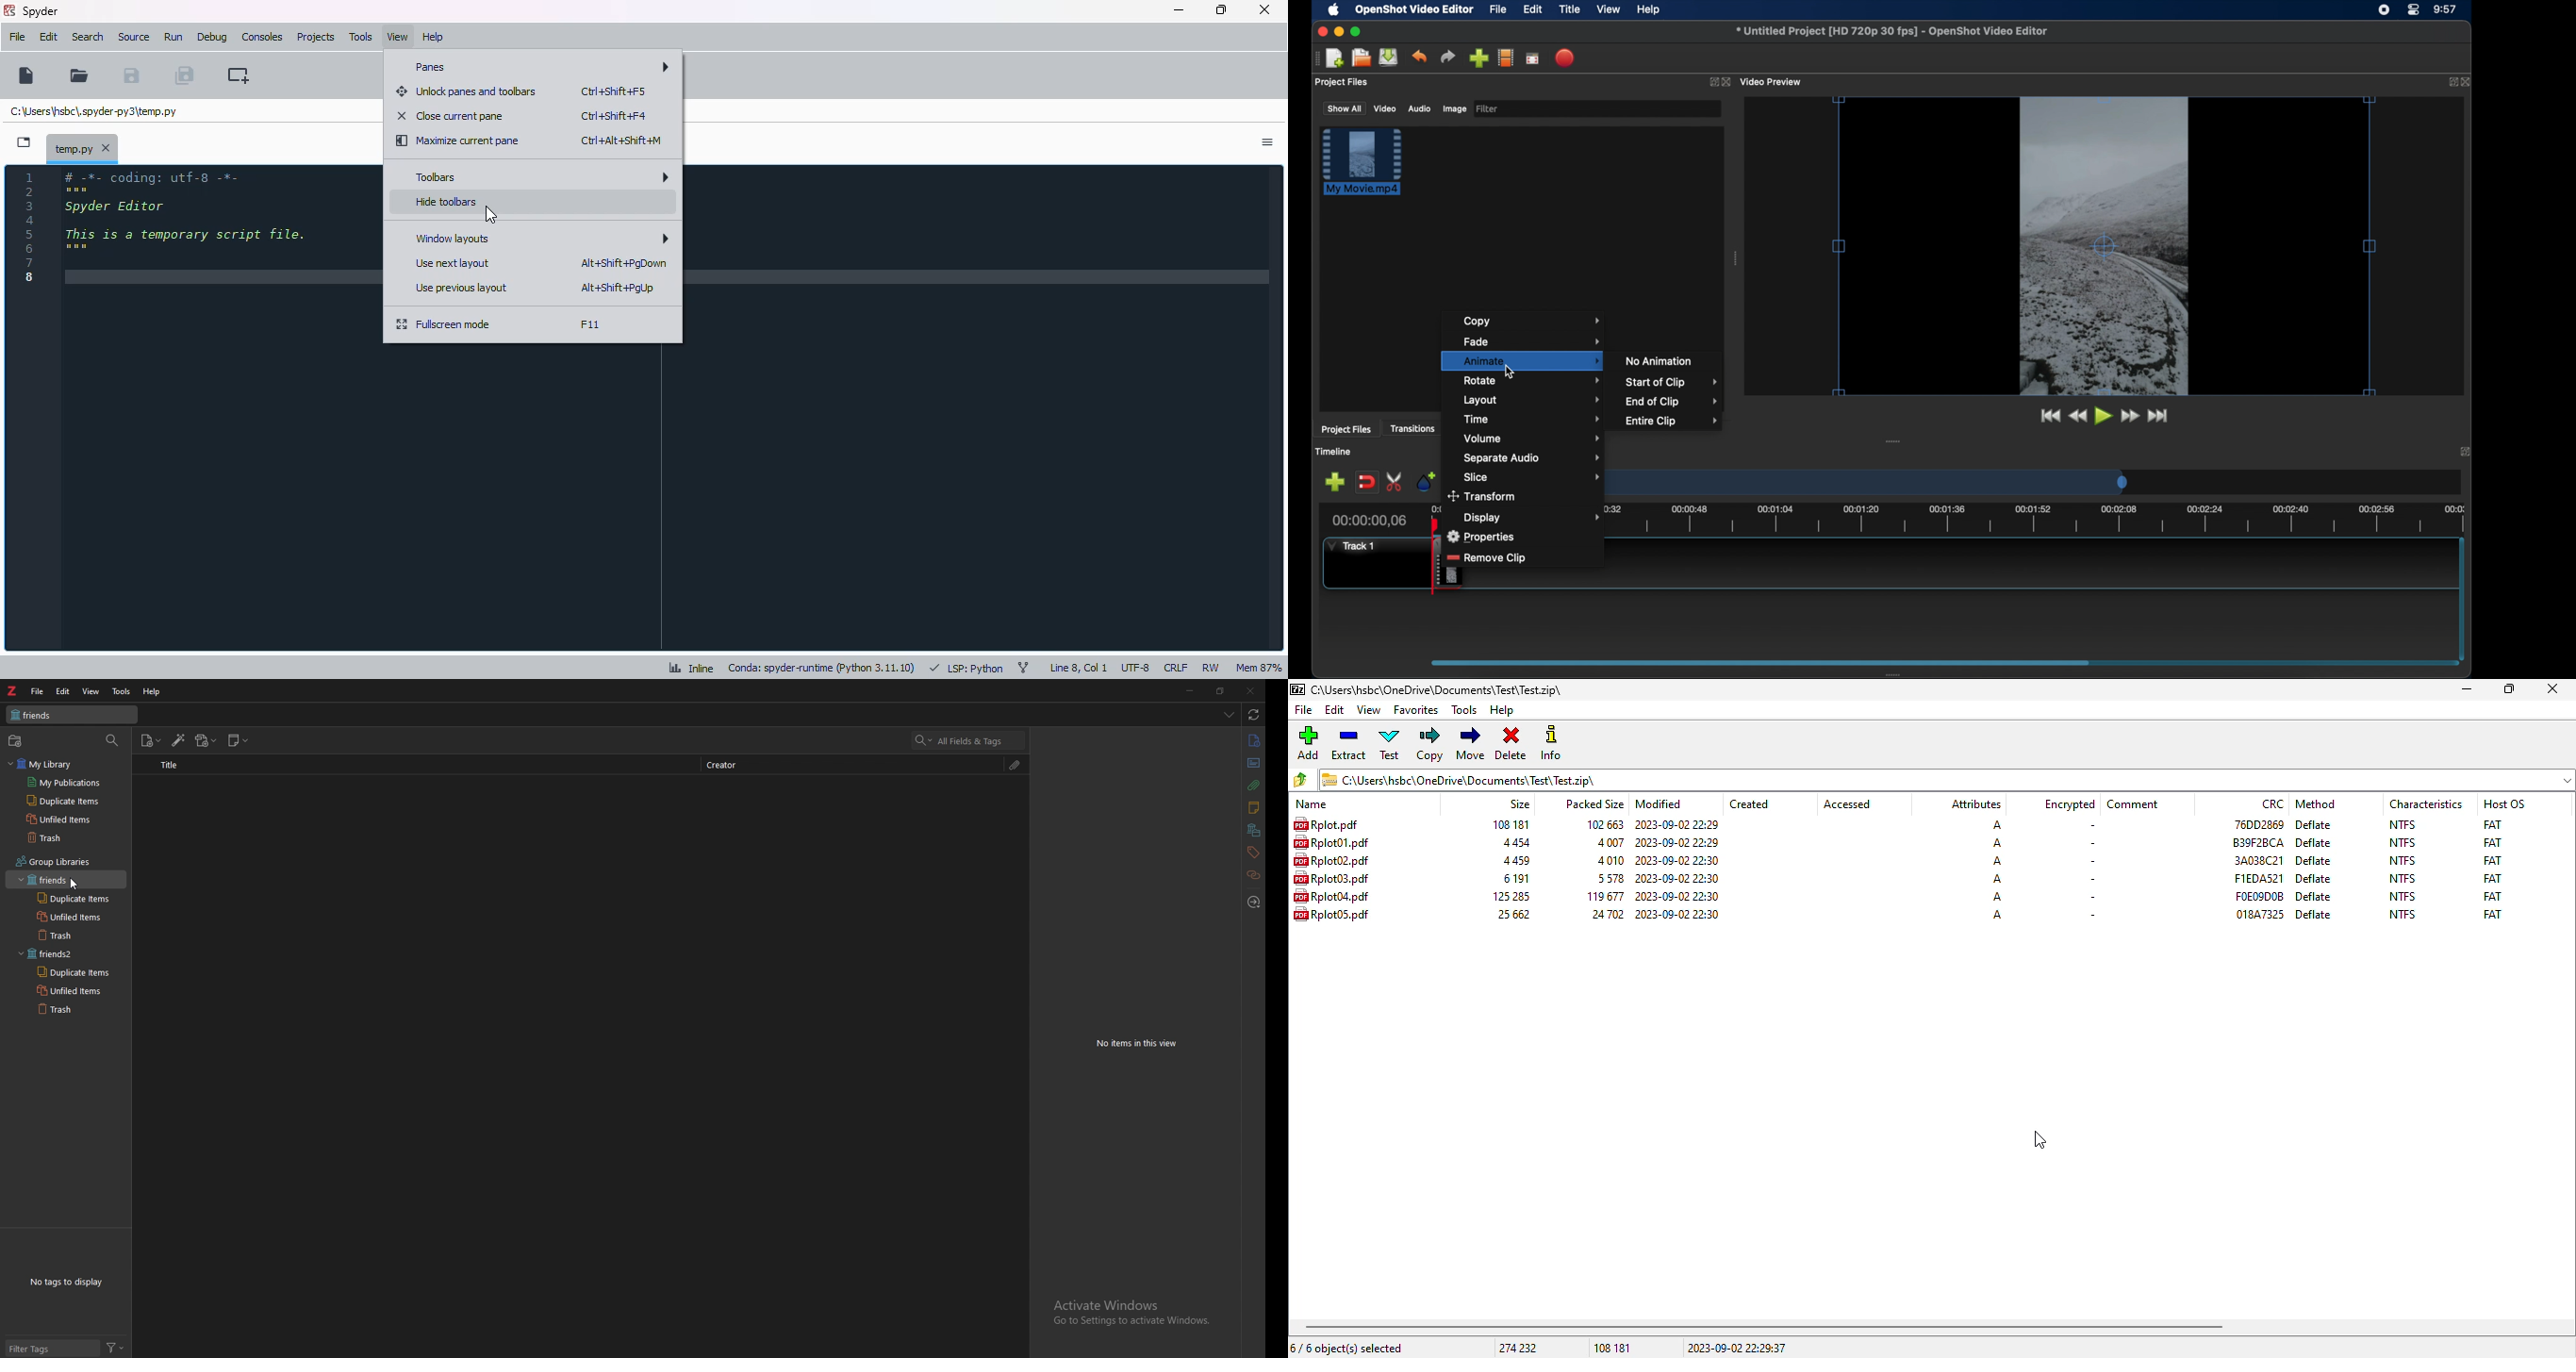 The image size is (2576, 1372). What do you see at coordinates (78, 883) in the screenshot?
I see `cursor` at bounding box center [78, 883].